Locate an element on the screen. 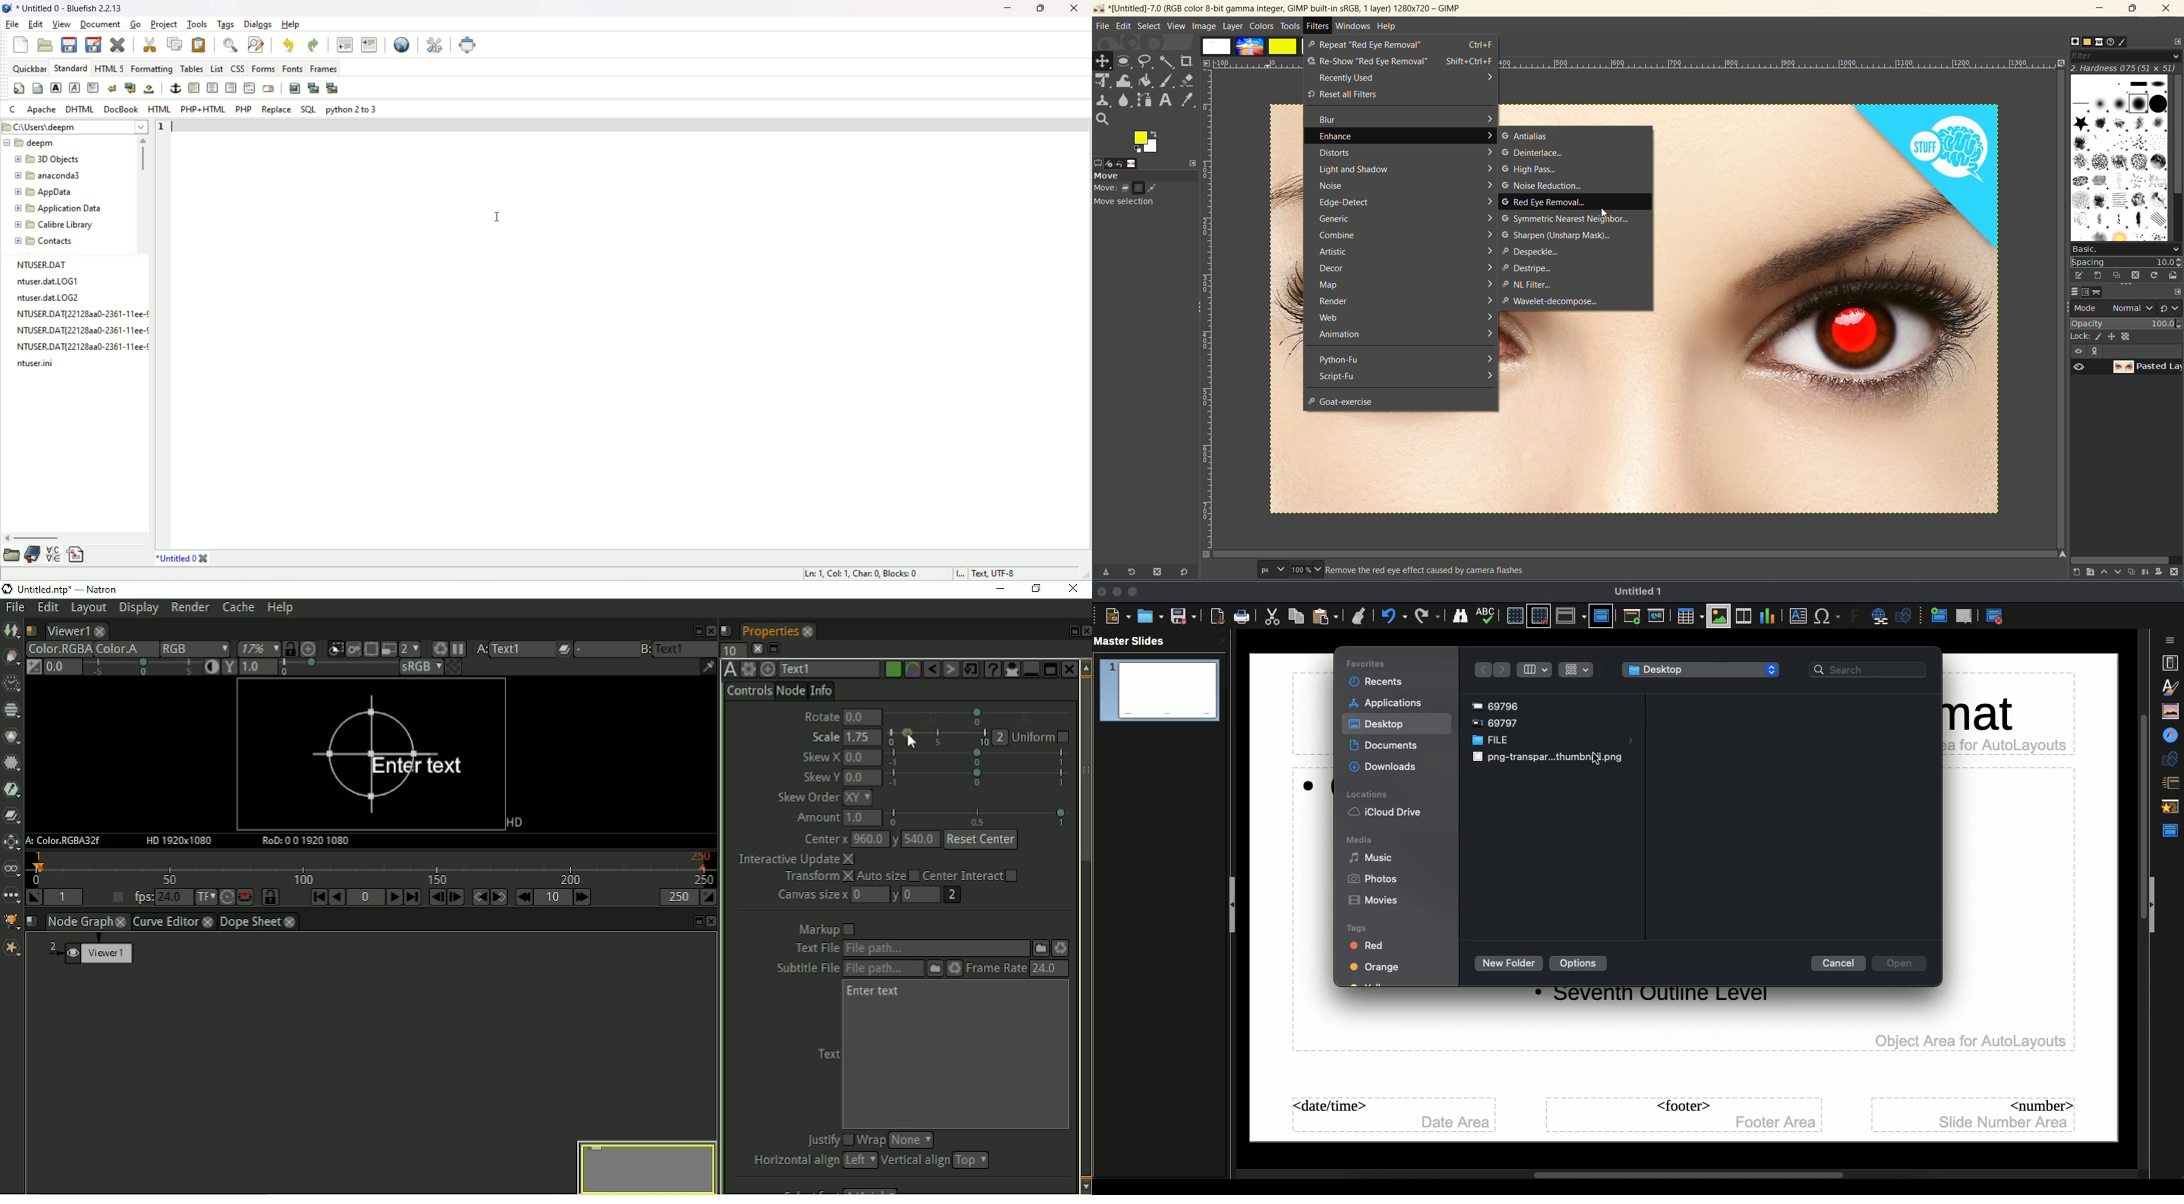 Image resolution: width=2184 pixels, height=1204 pixels. Desktop is located at coordinates (1378, 725).